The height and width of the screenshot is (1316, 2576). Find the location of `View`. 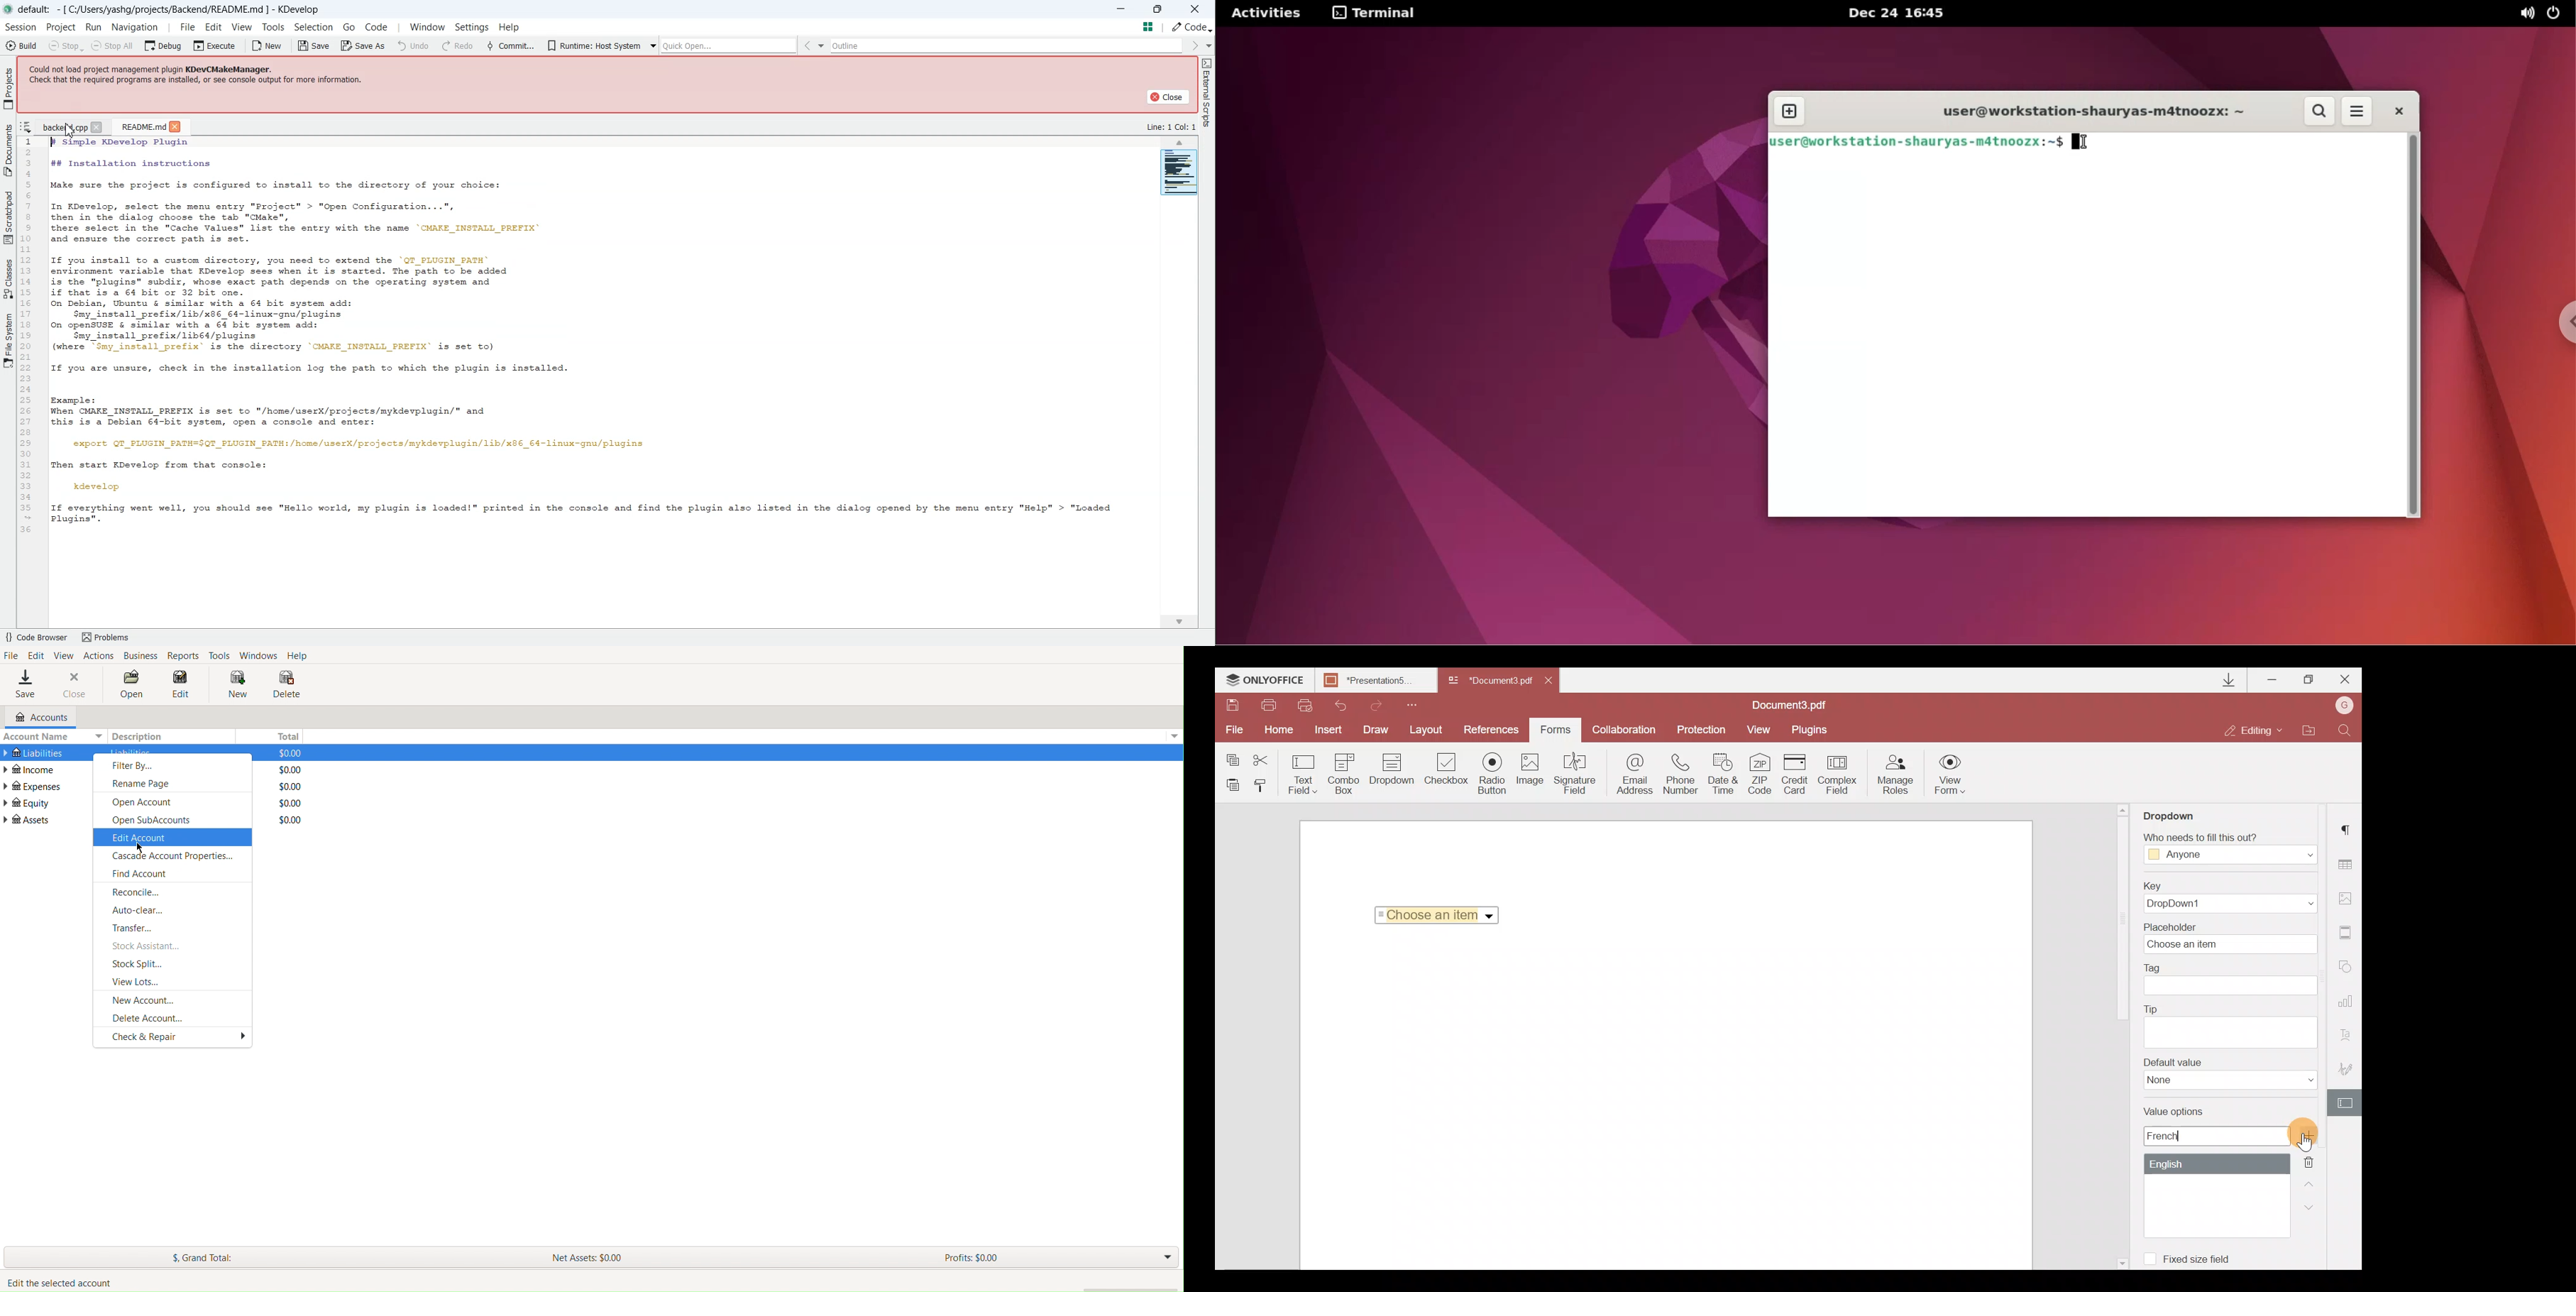

View is located at coordinates (65, 654).